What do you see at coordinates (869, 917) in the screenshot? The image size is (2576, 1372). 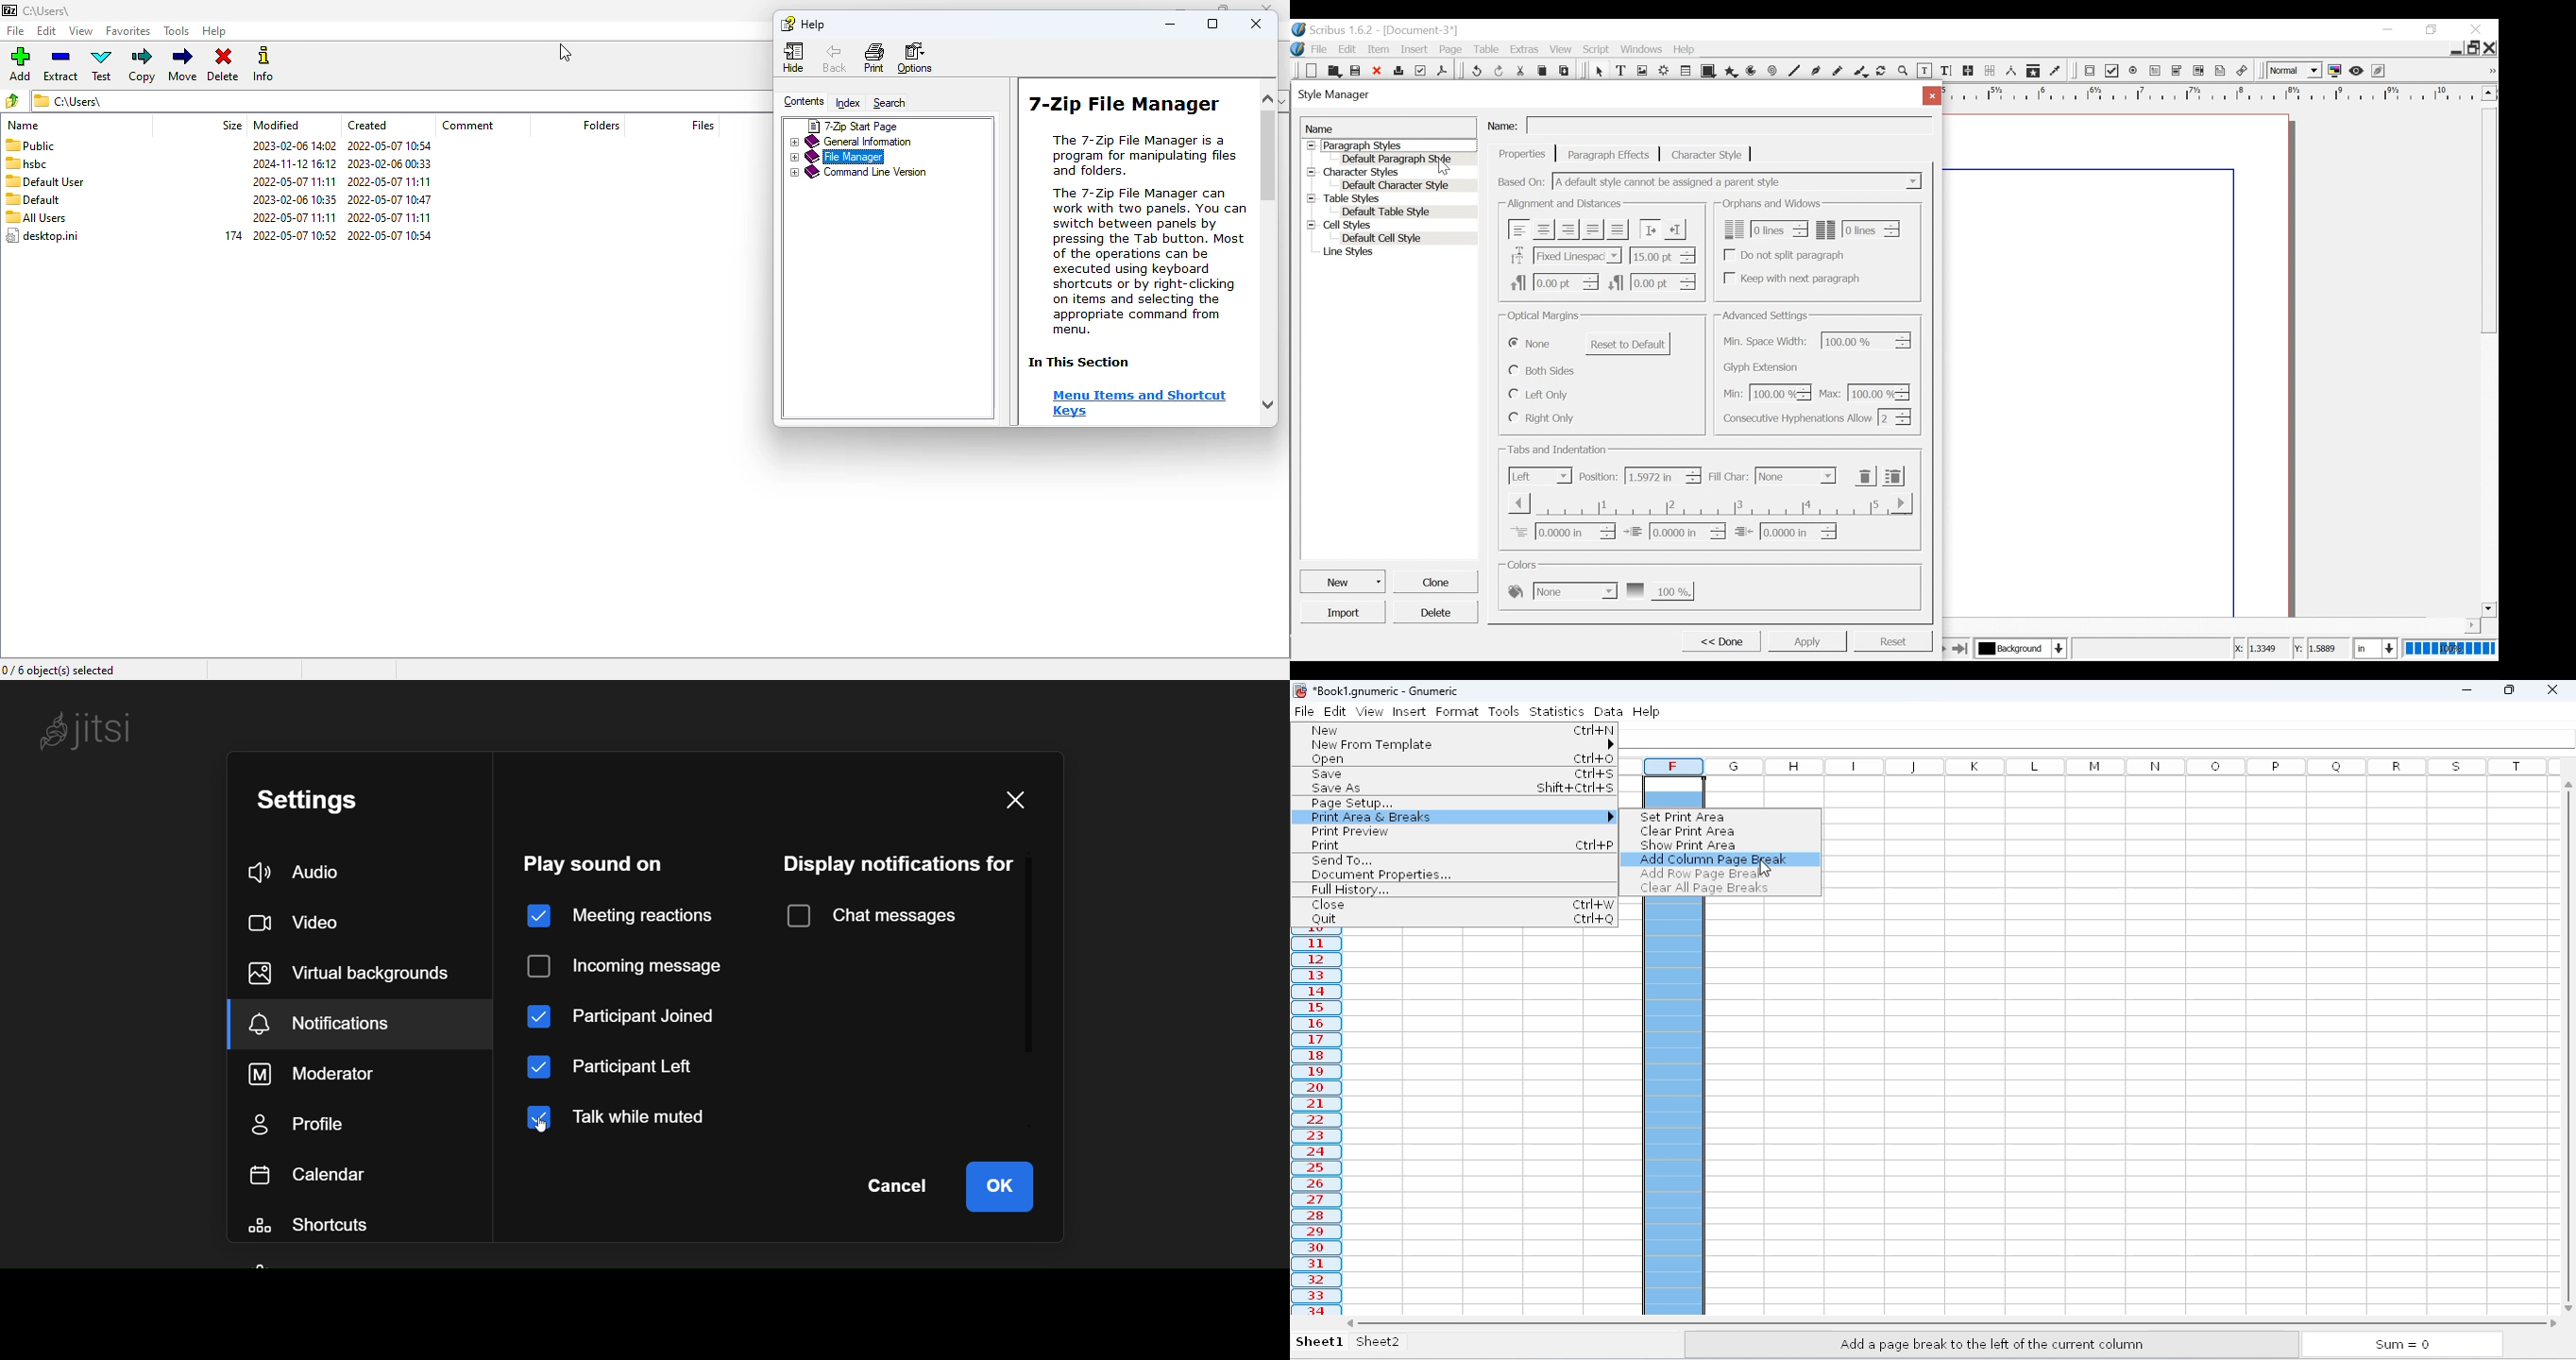 I see `chat message` at bounding box center [869, 917].